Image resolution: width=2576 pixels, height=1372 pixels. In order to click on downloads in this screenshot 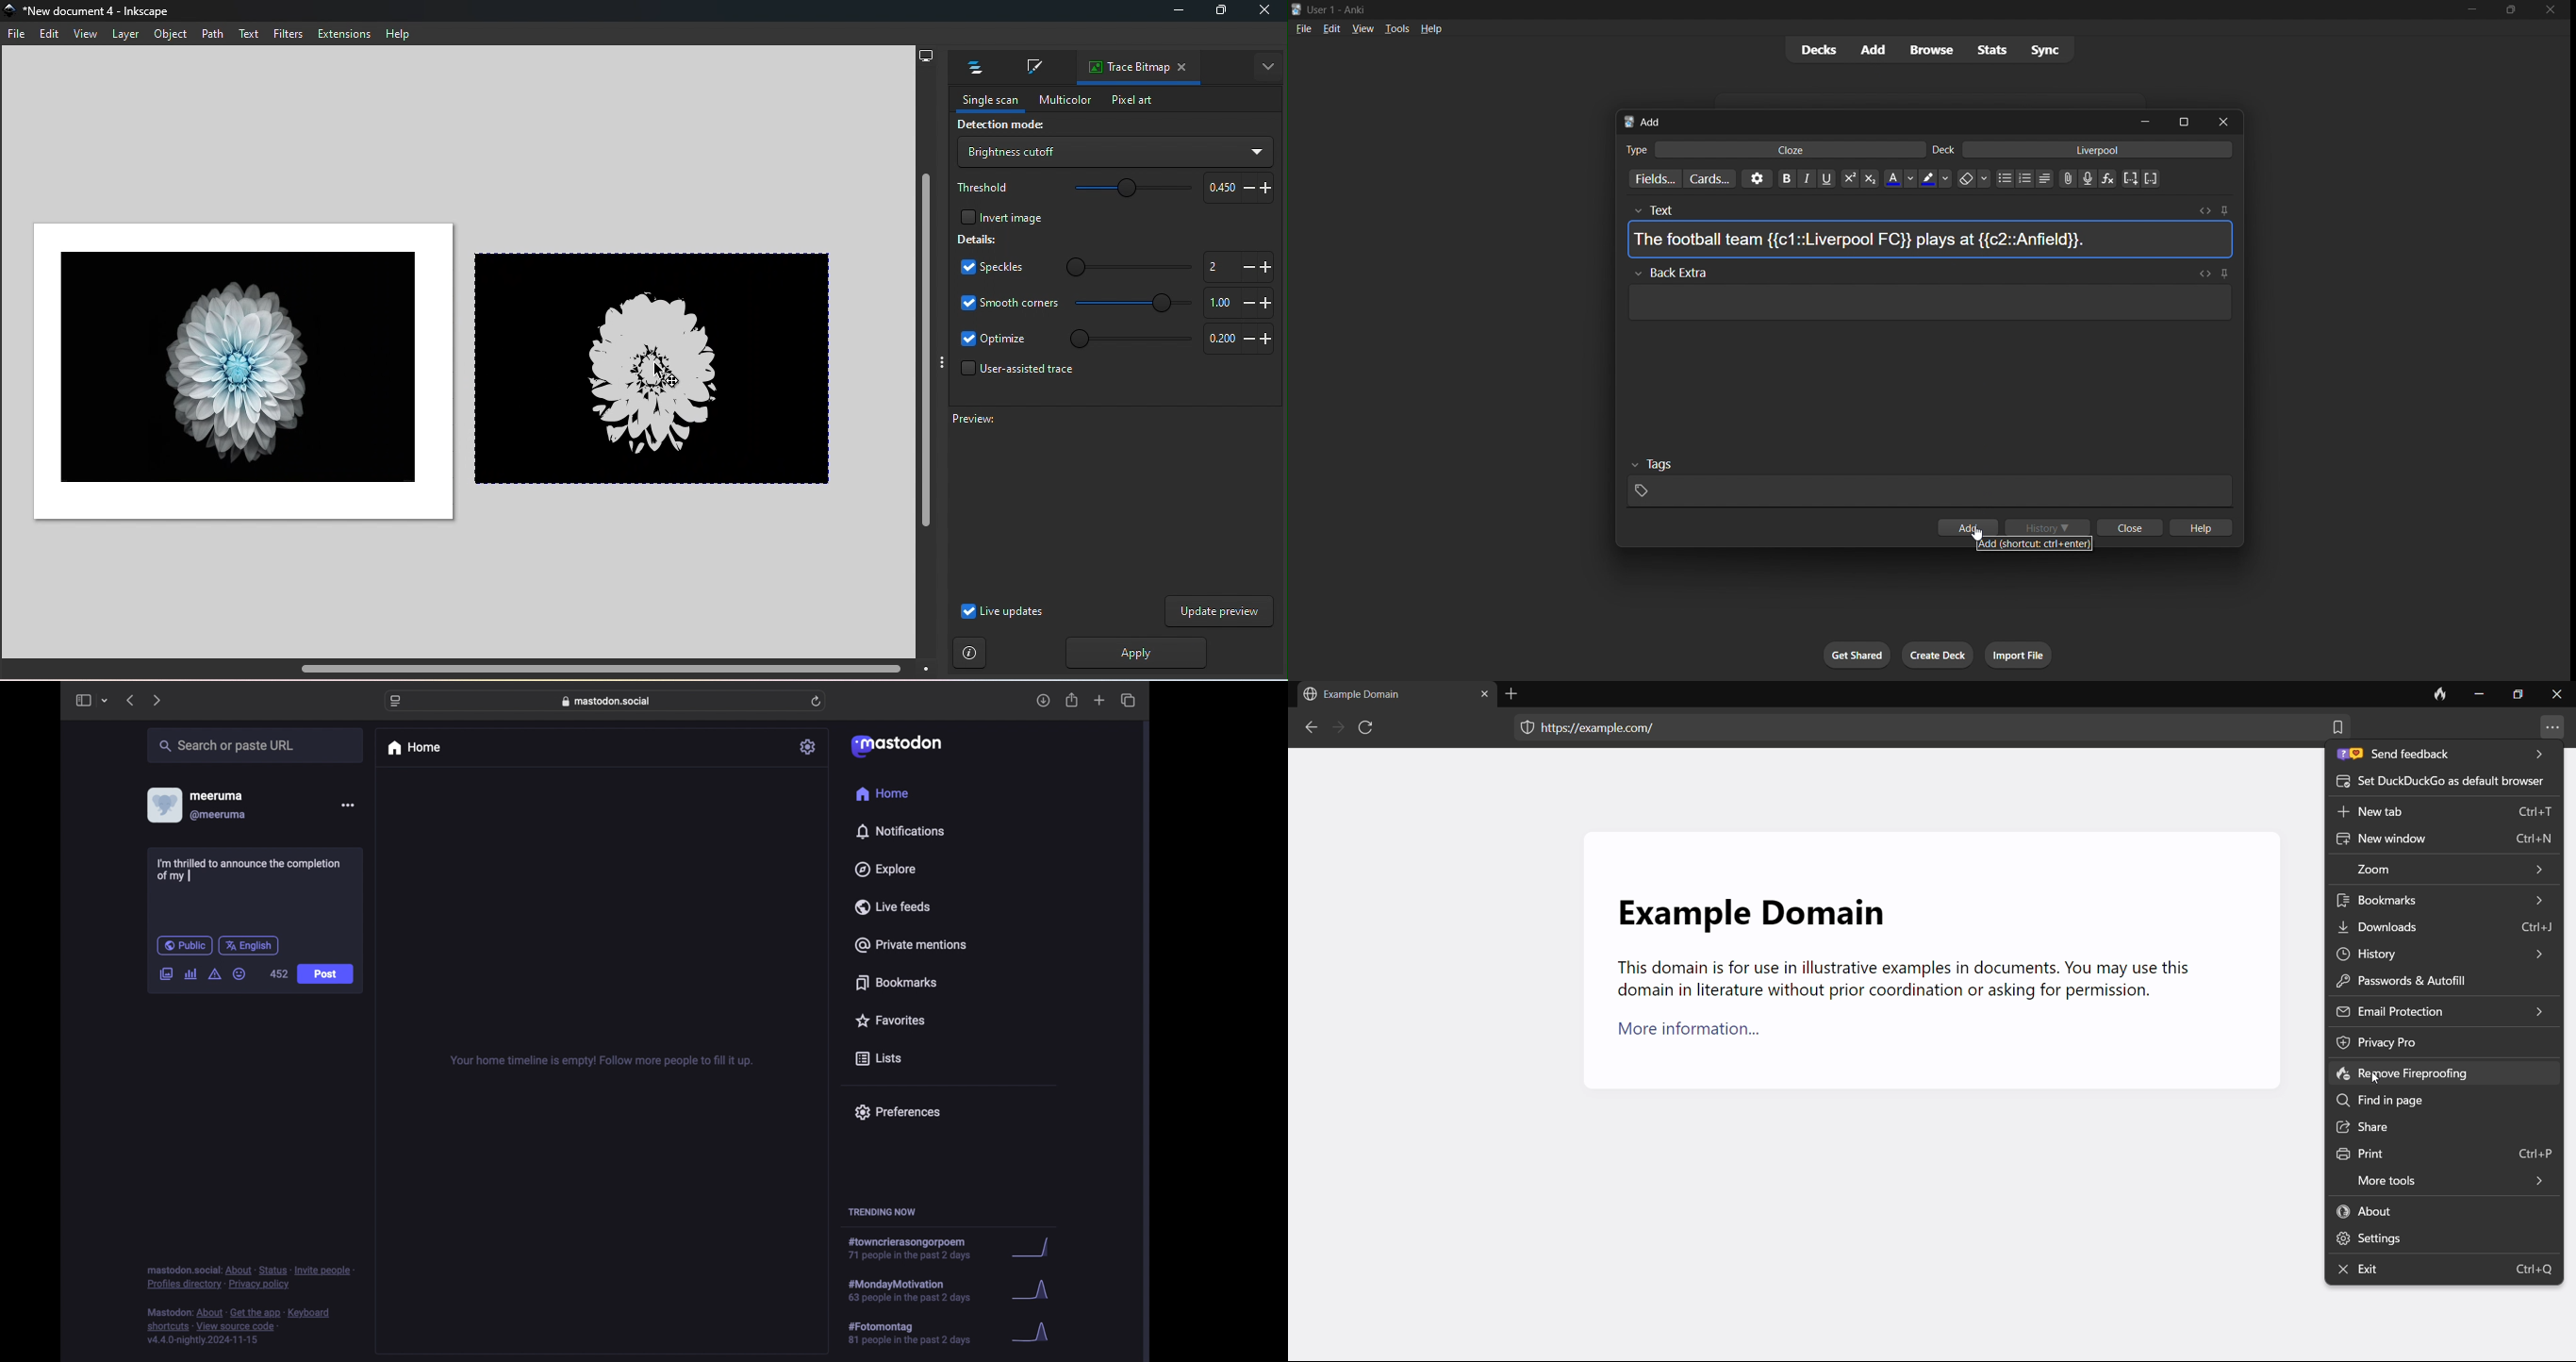, I will do `click(1043, 701)`.